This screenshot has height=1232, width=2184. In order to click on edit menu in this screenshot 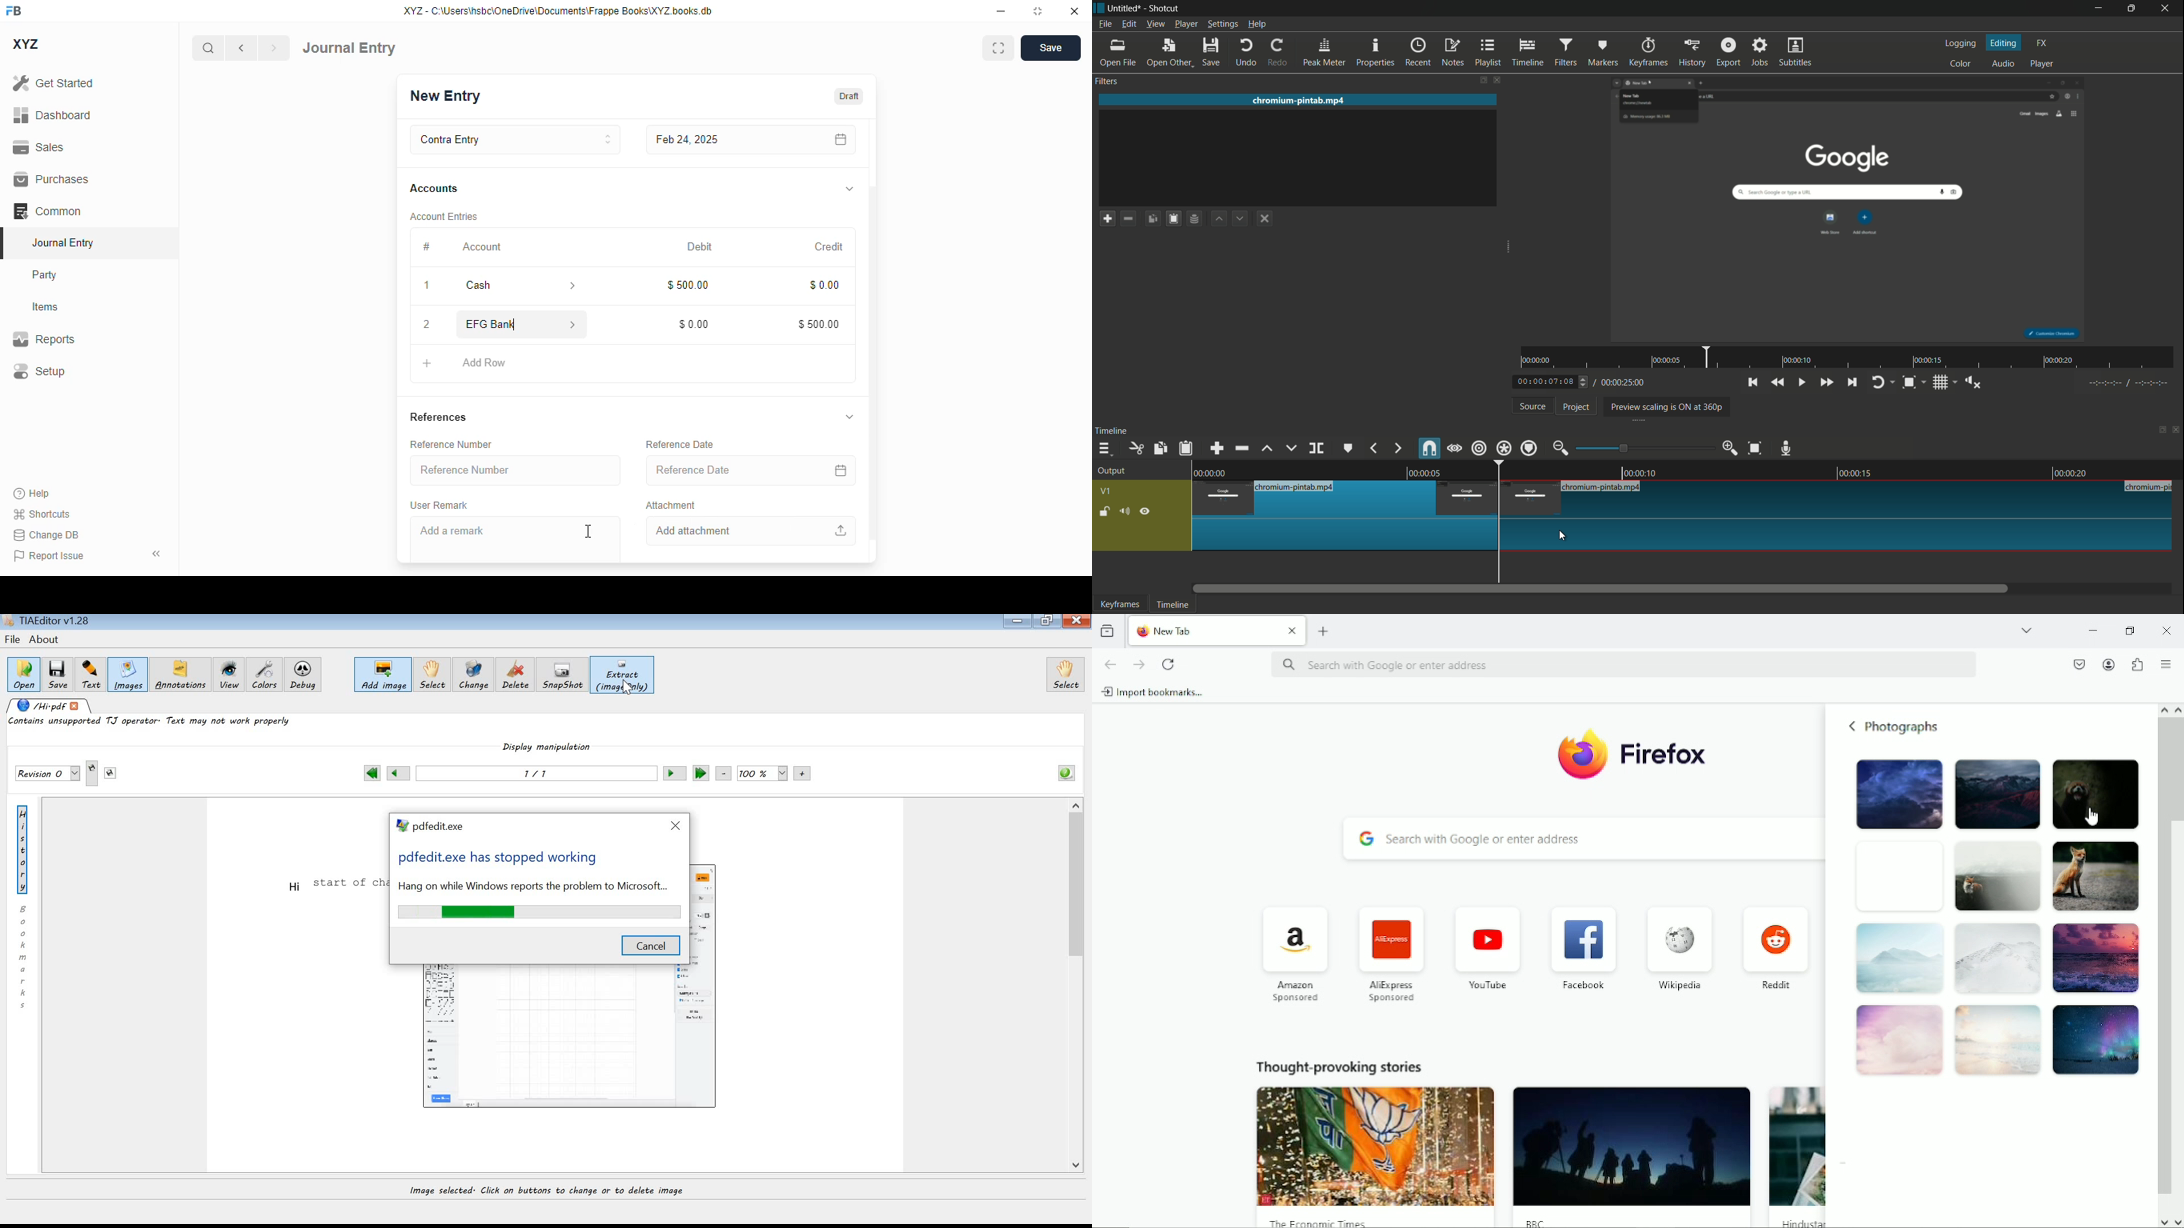, I will do `click(1128, 24)`.